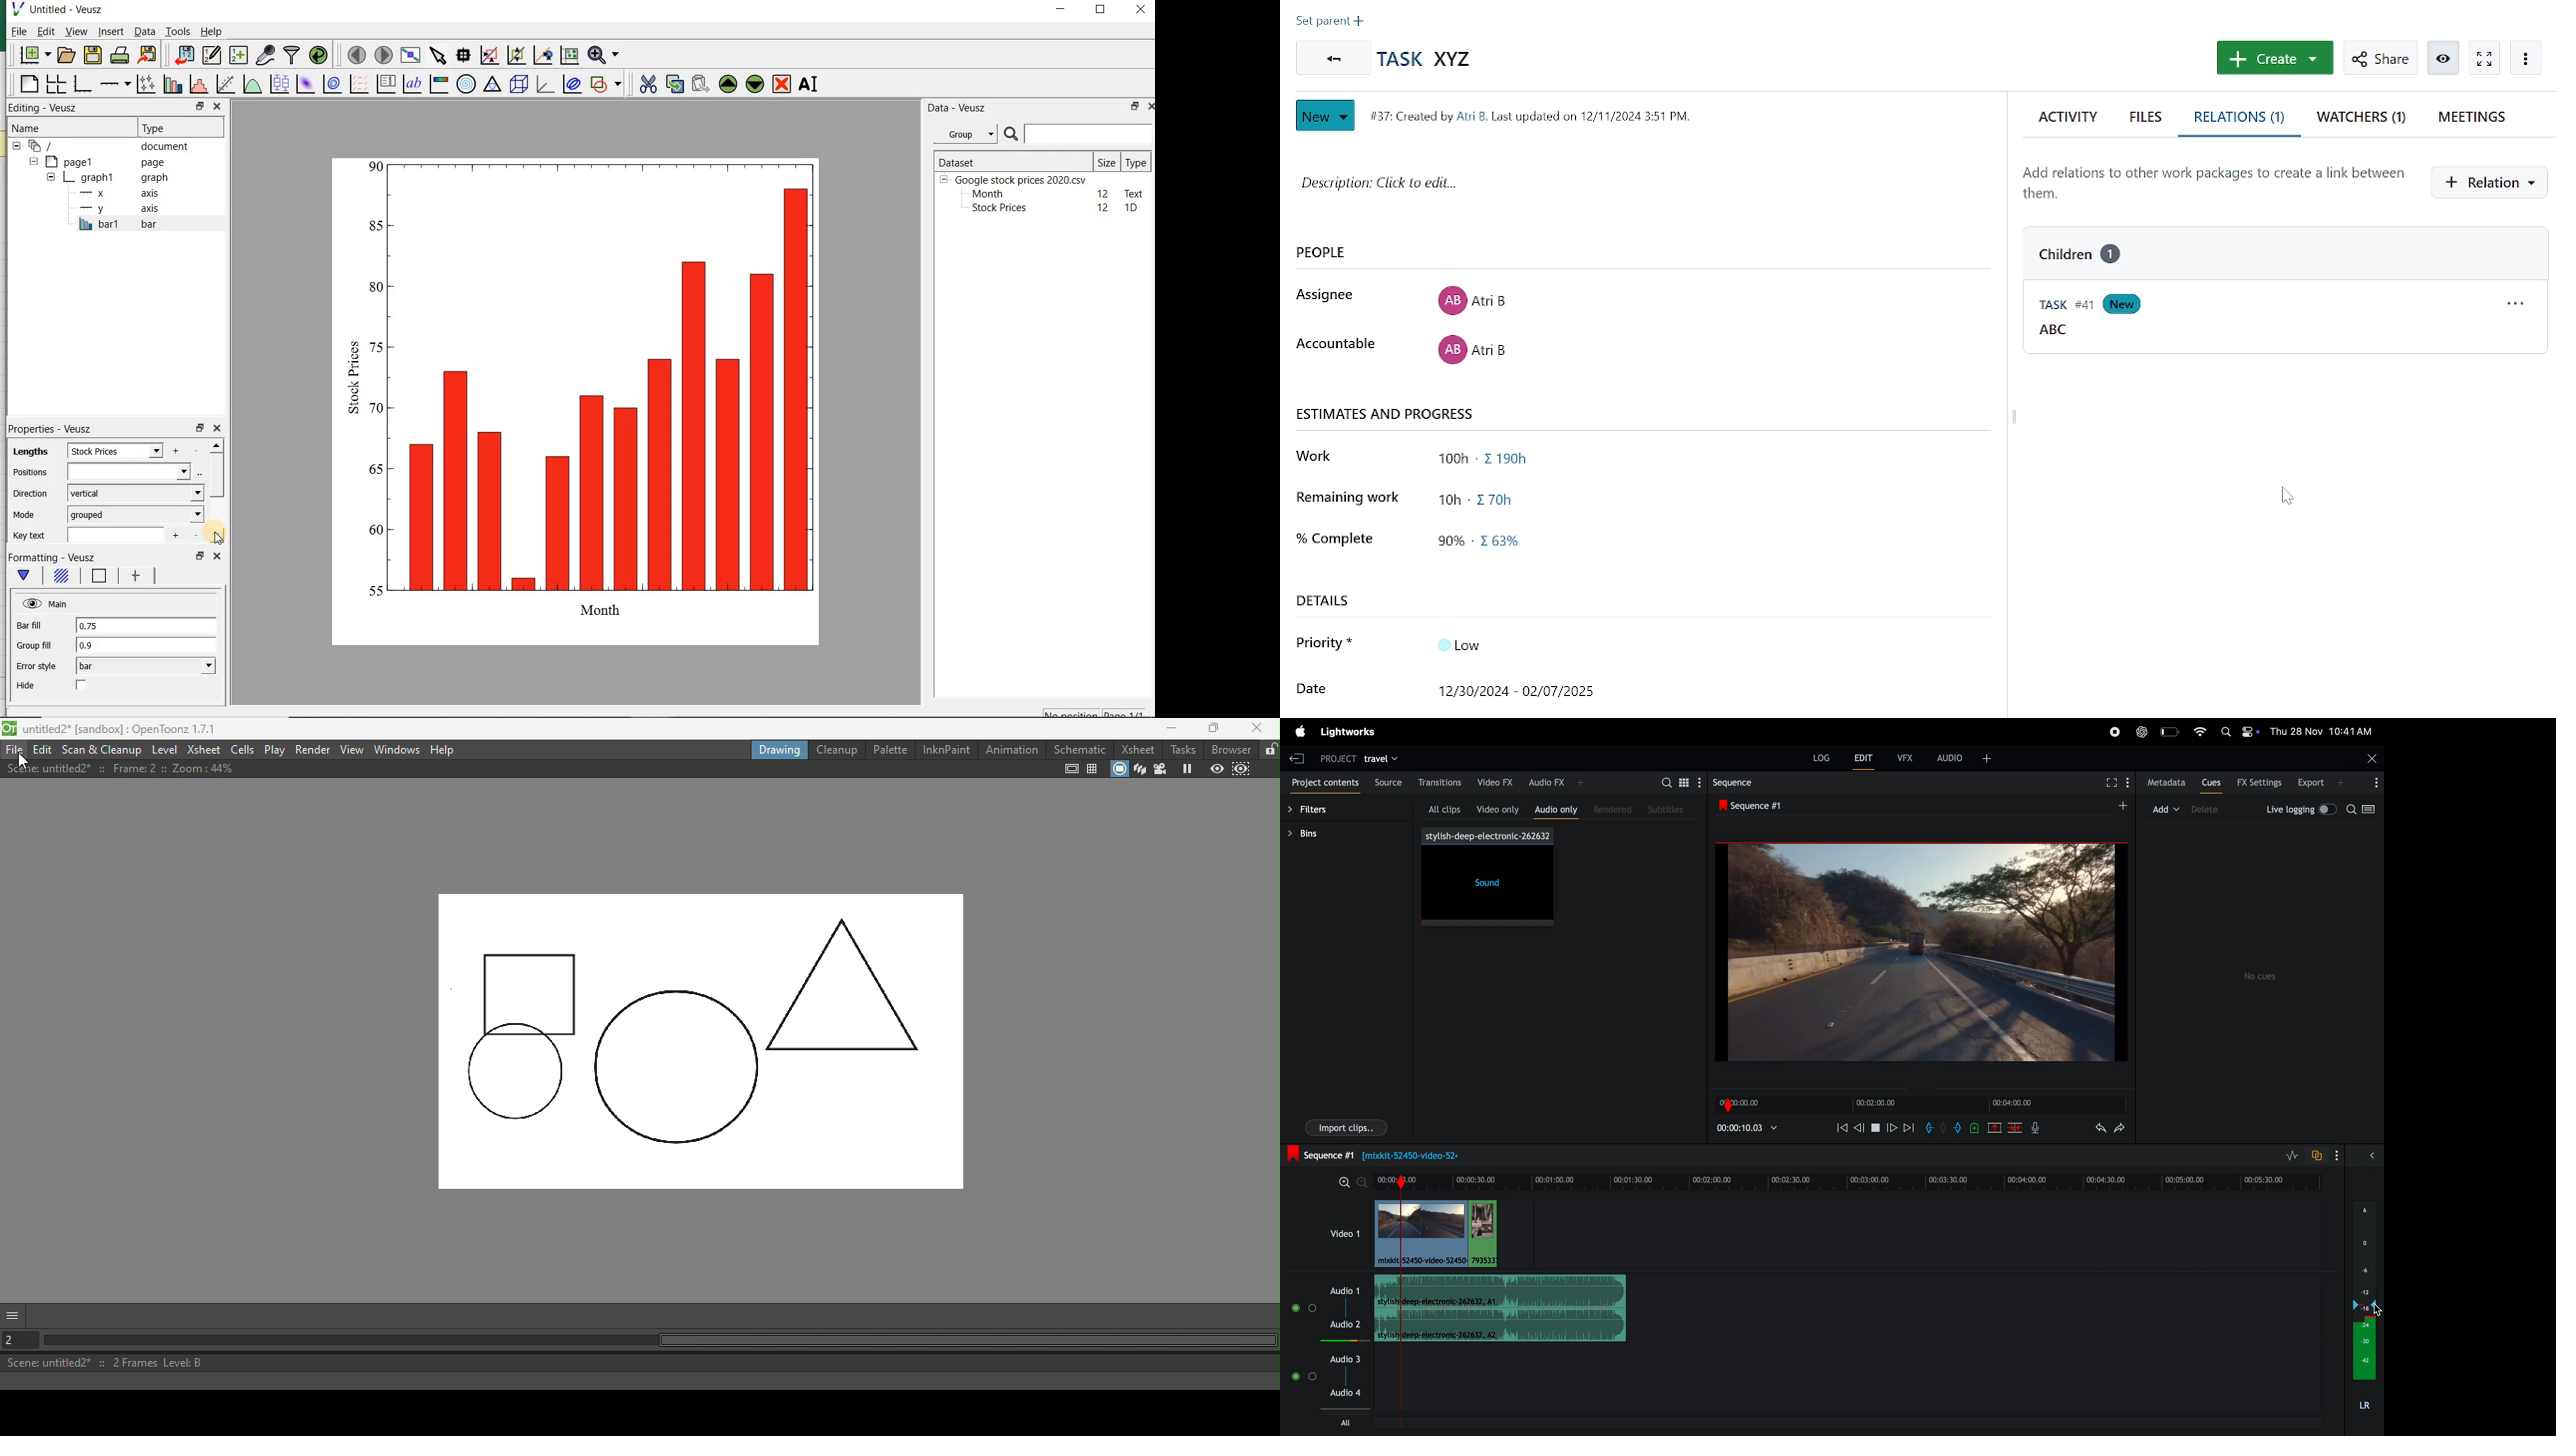  What do you see at coordinates (350, 749) in the screenshot?
I see `View` at bounding box center [350, 749].